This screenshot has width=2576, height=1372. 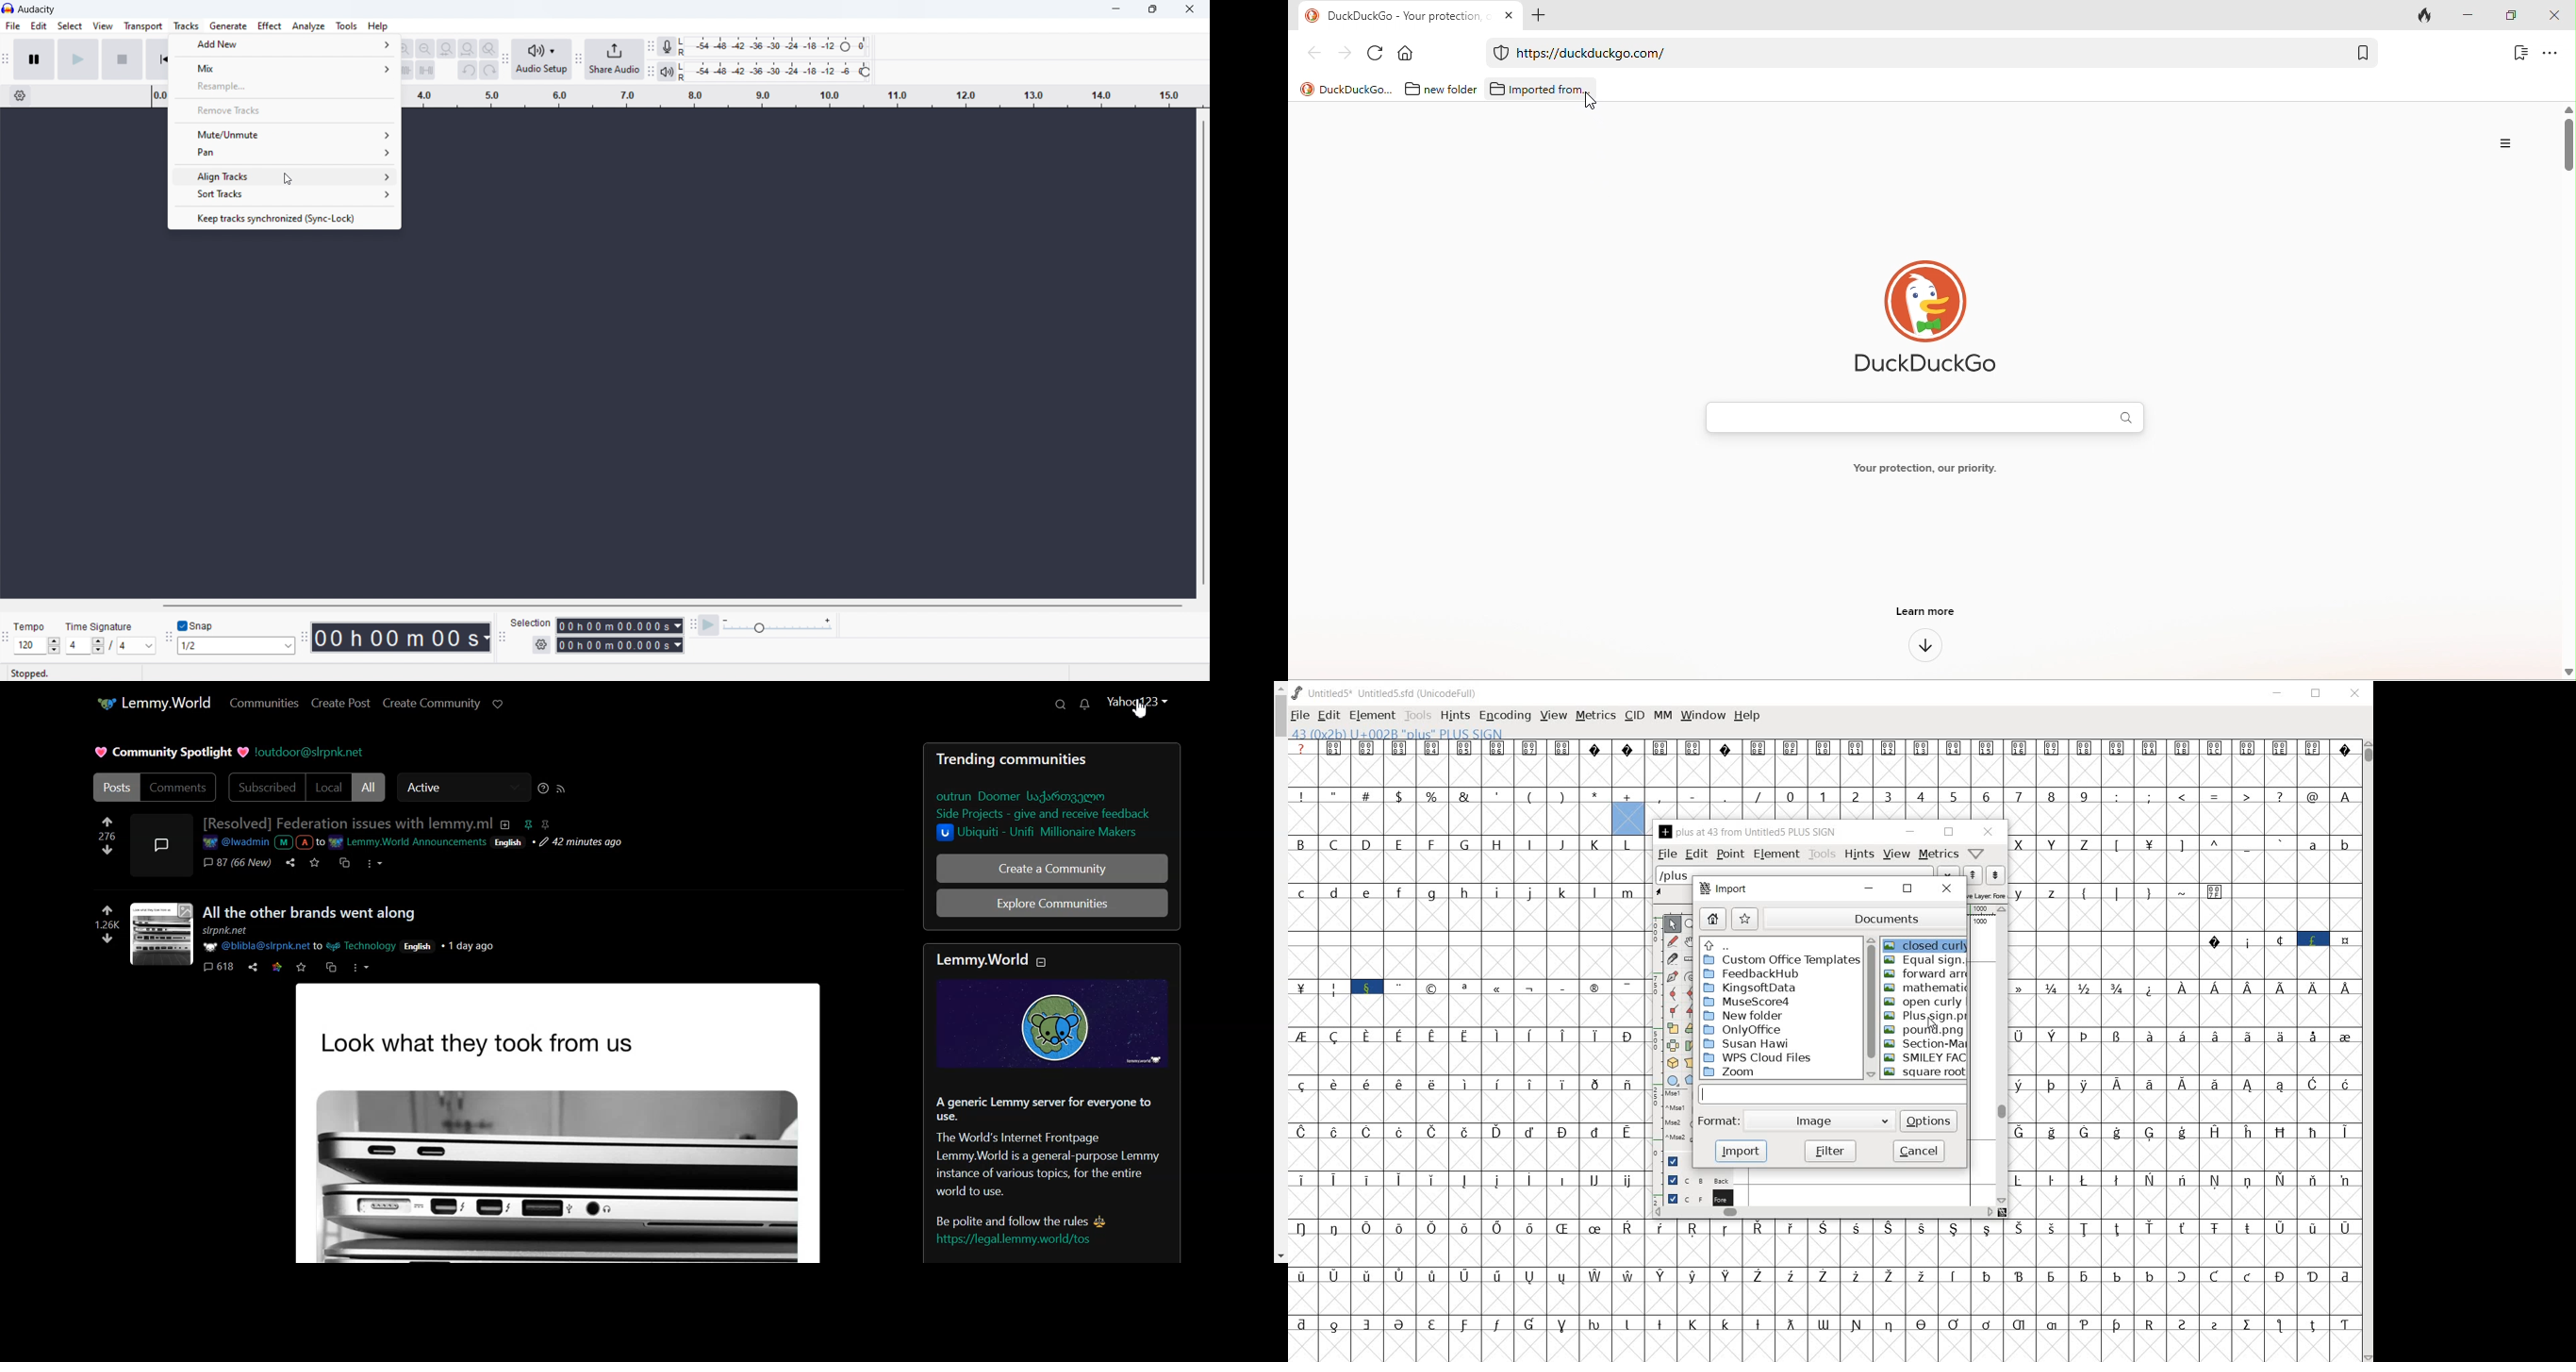 I want to click on horizontal scrollbar, so click(x=672, y=605).